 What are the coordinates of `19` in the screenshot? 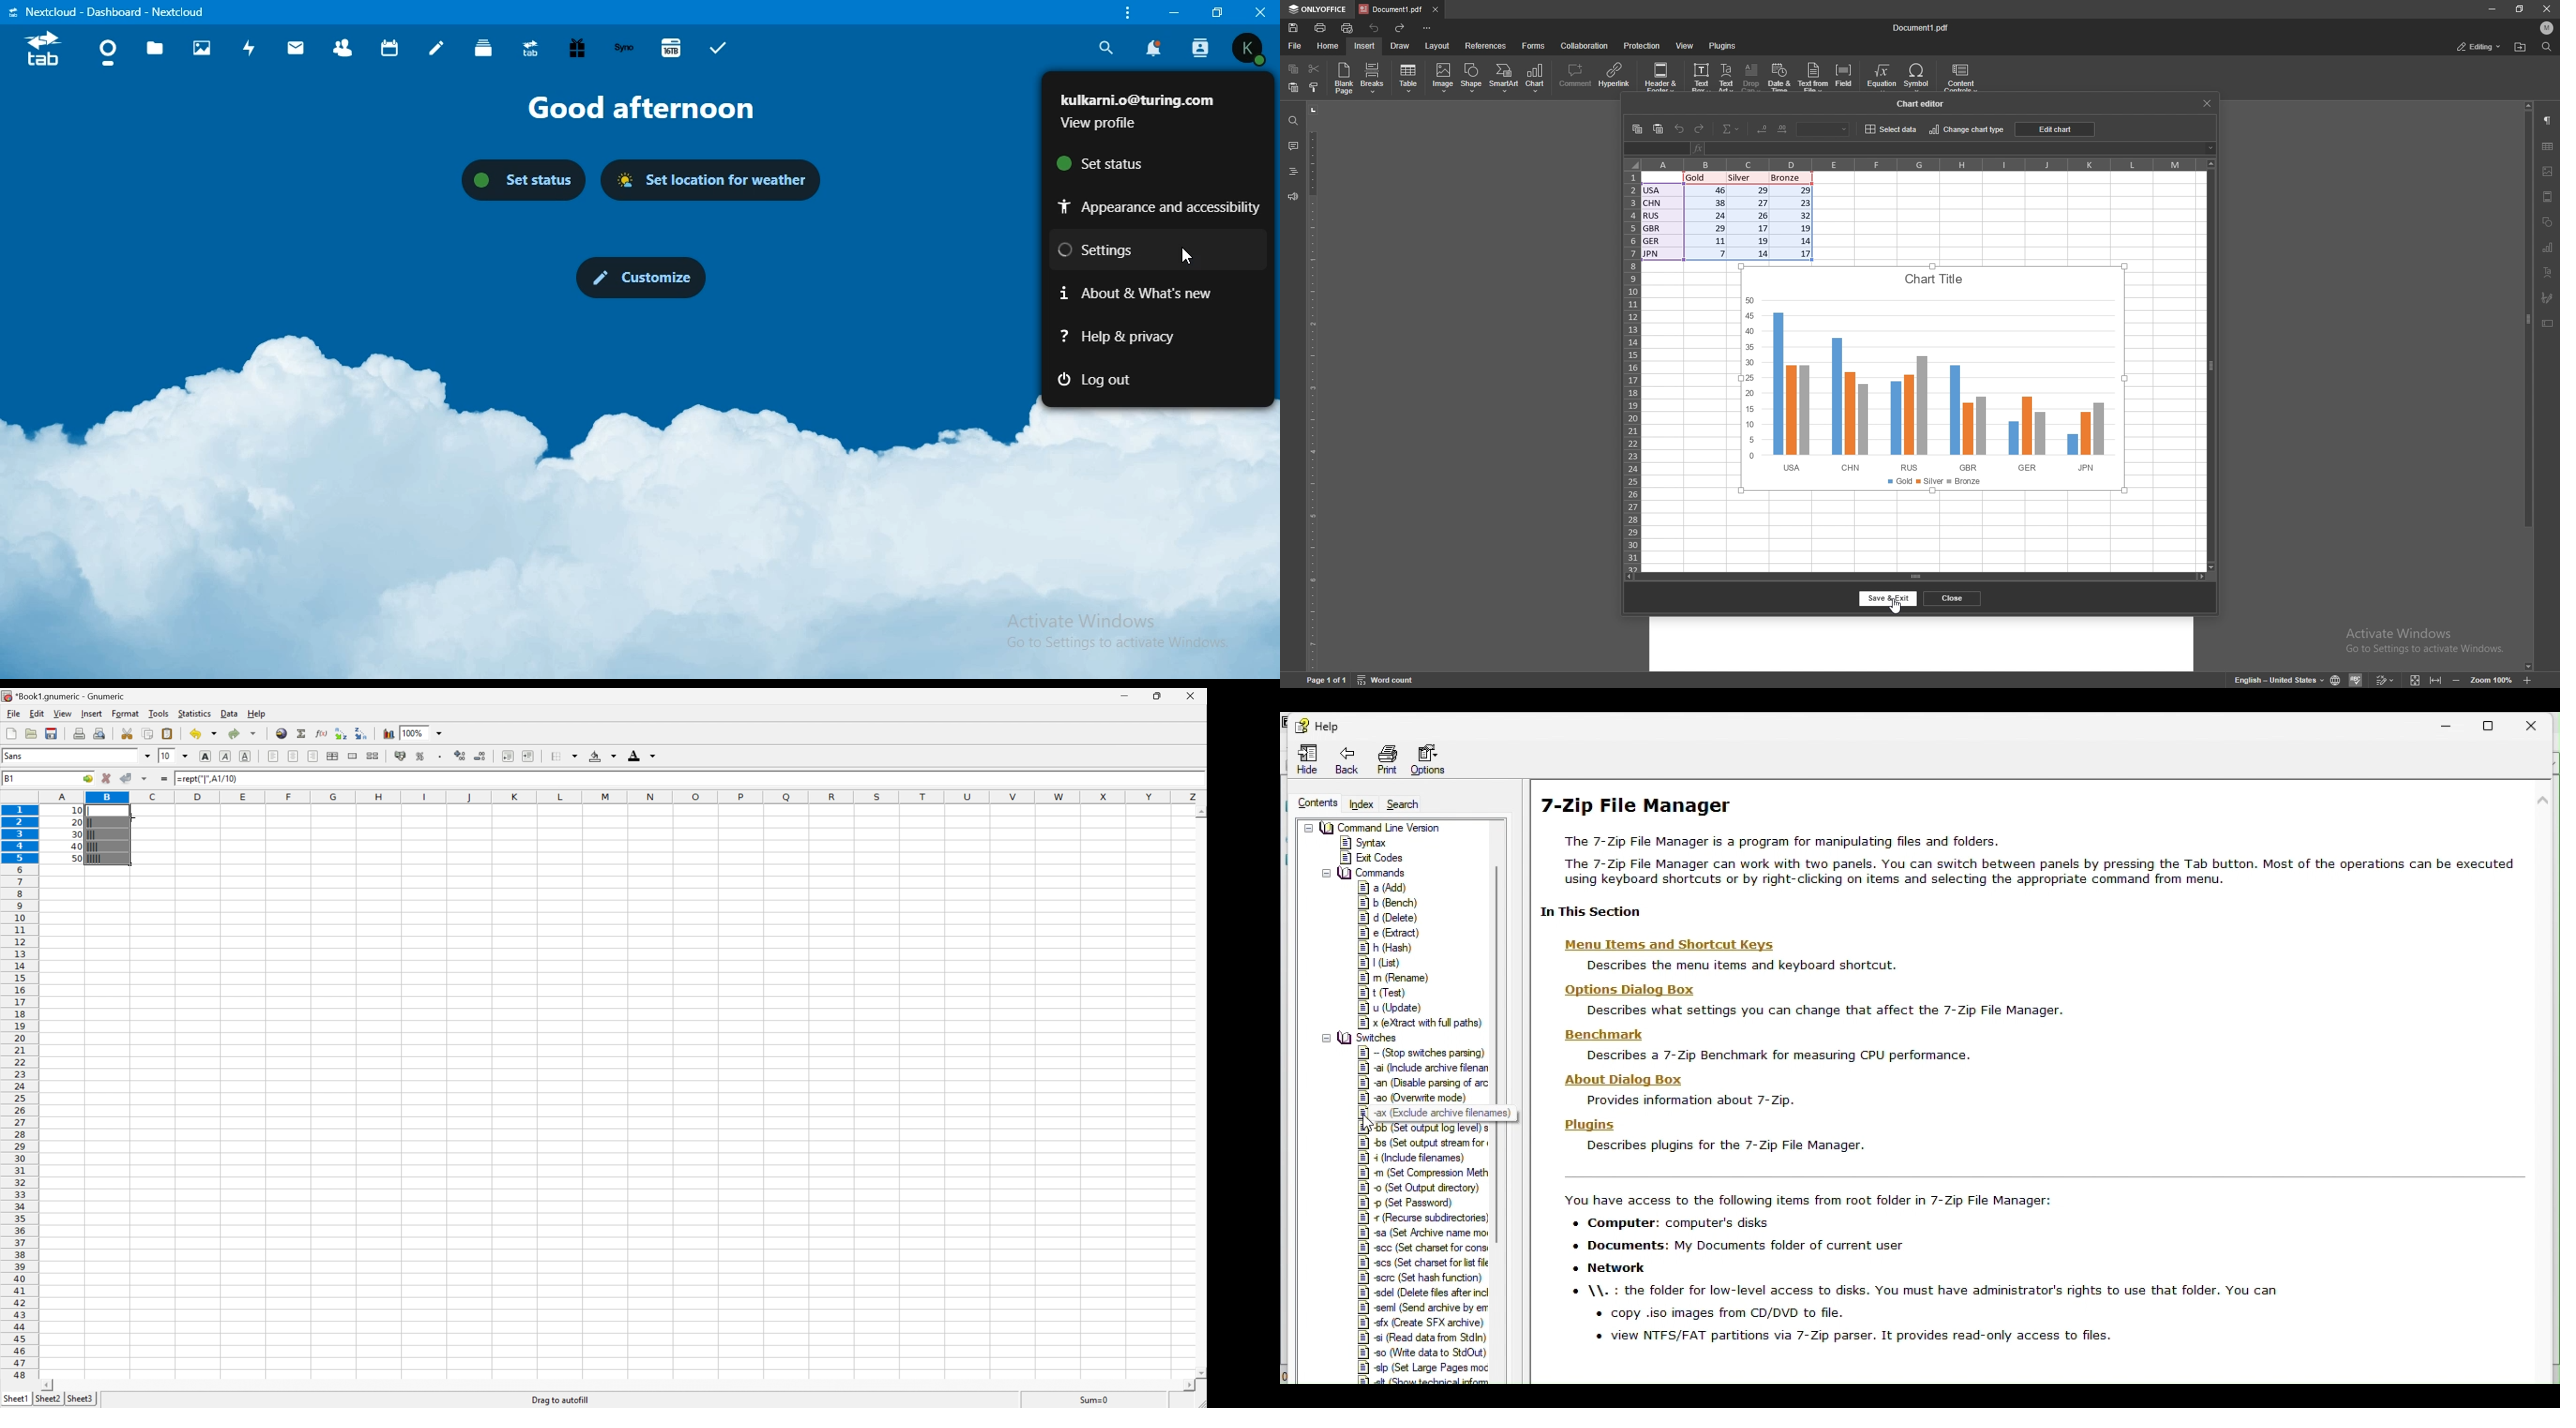 It's located at (1802, 227).